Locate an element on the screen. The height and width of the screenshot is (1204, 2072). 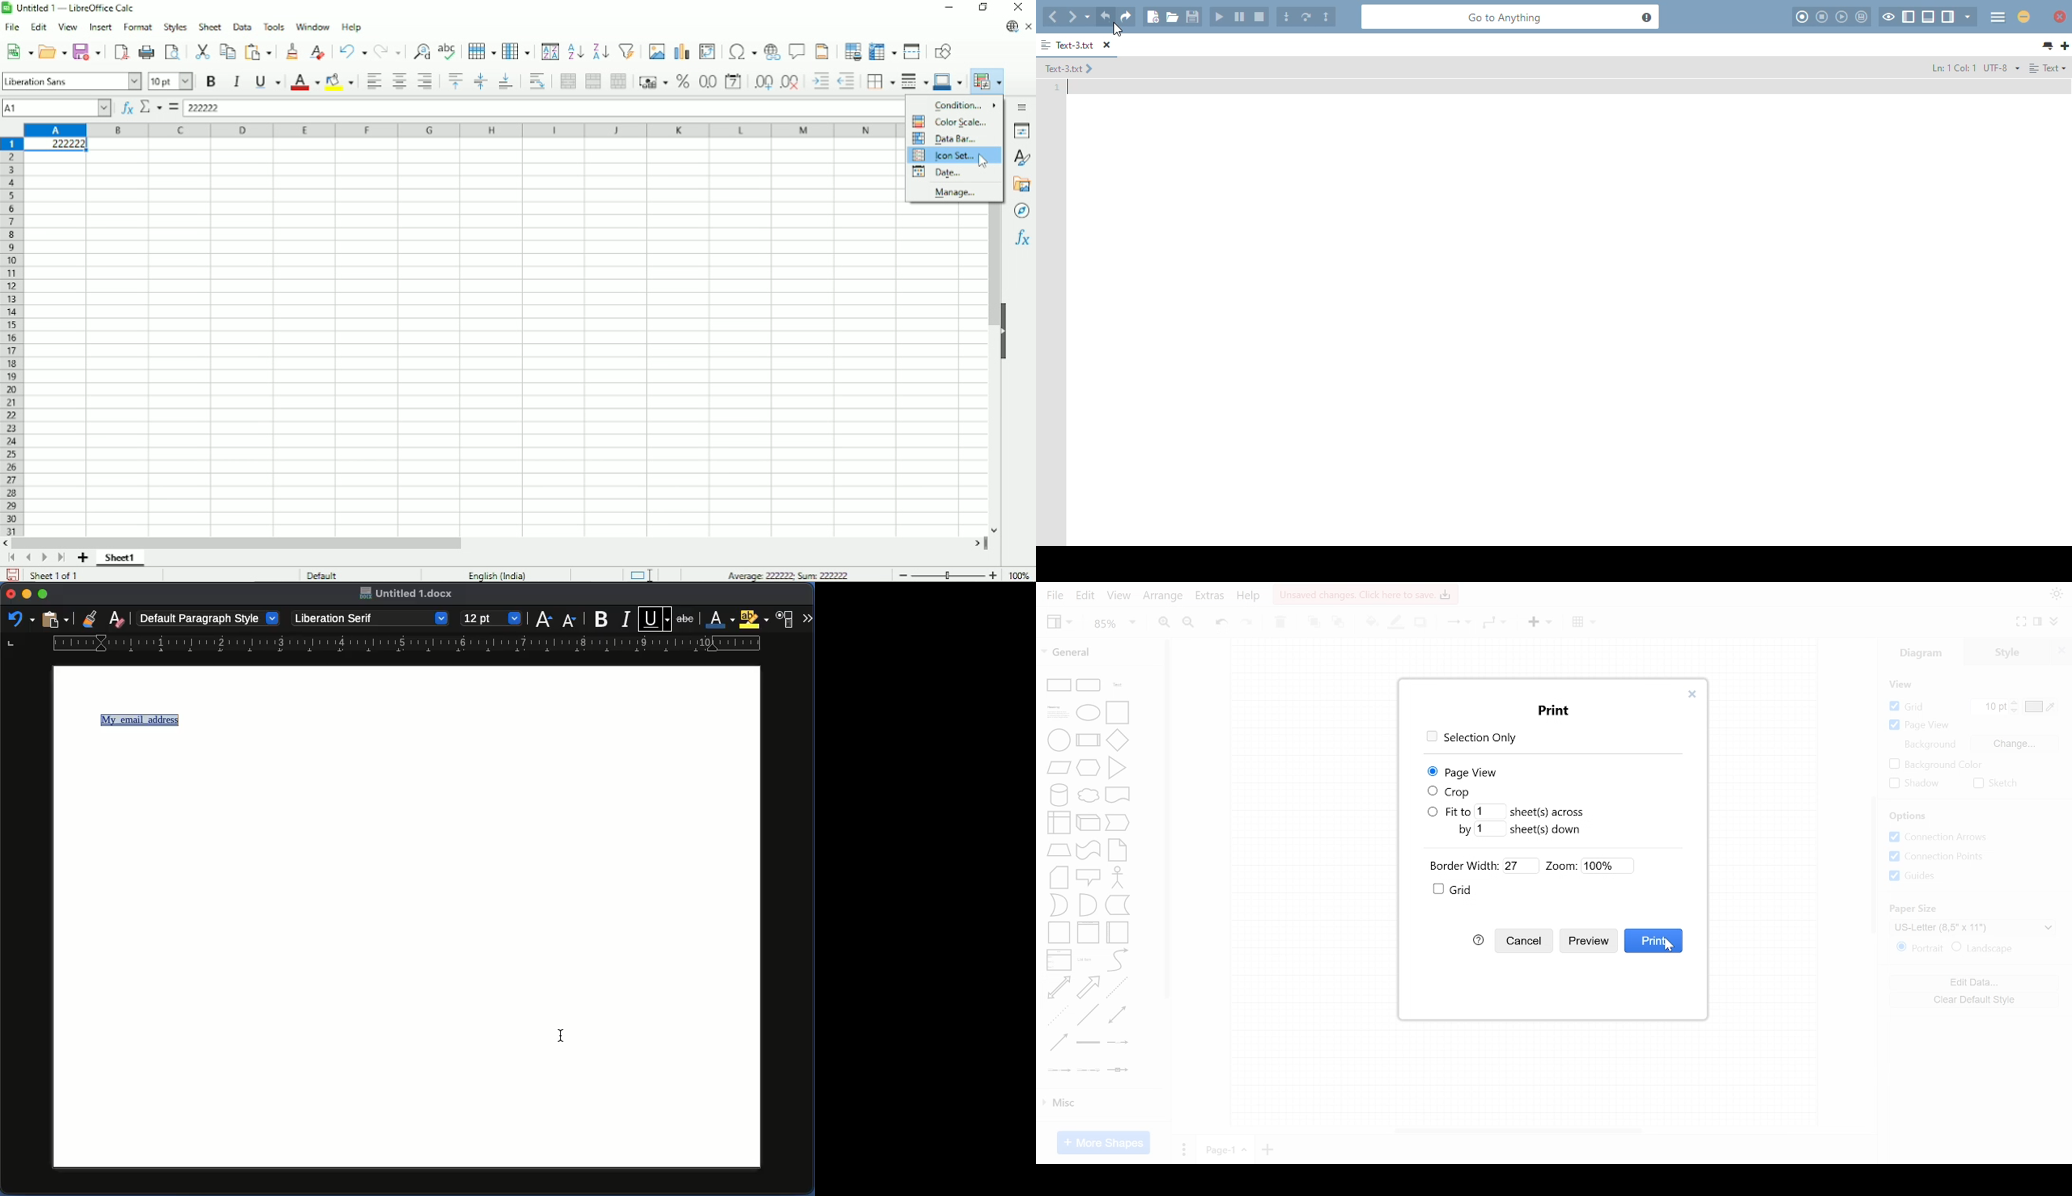
Misc is located at coordinates (1102, 1104).